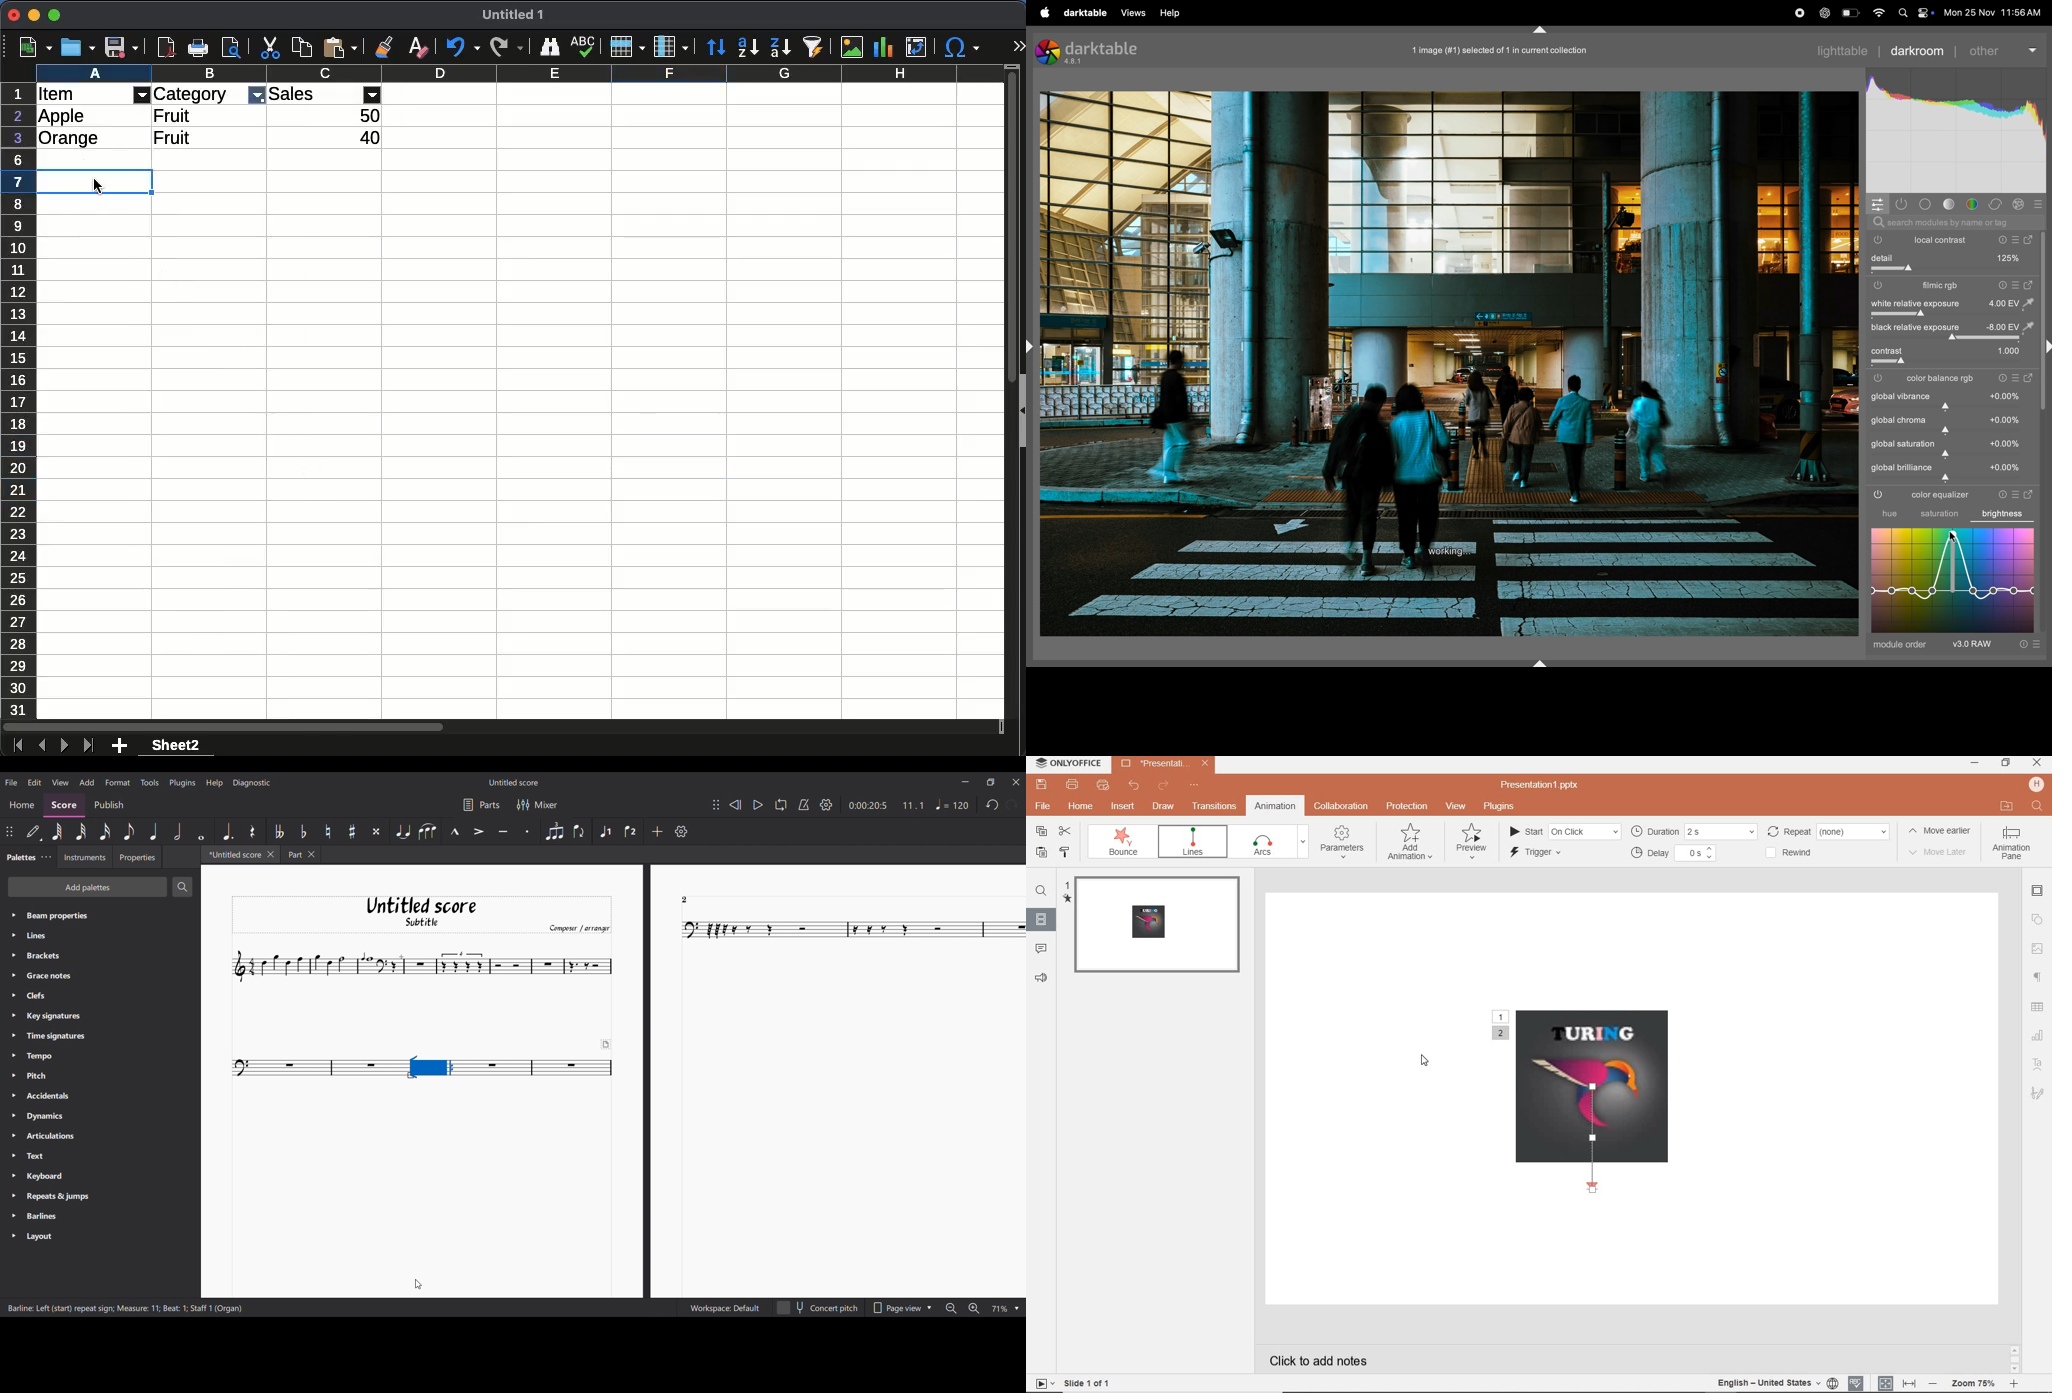 The width and height of the screenshot is (2072, 1400). Describe the element at coordinates (1133, 784) in the screenshot. I see `undo` at that location.